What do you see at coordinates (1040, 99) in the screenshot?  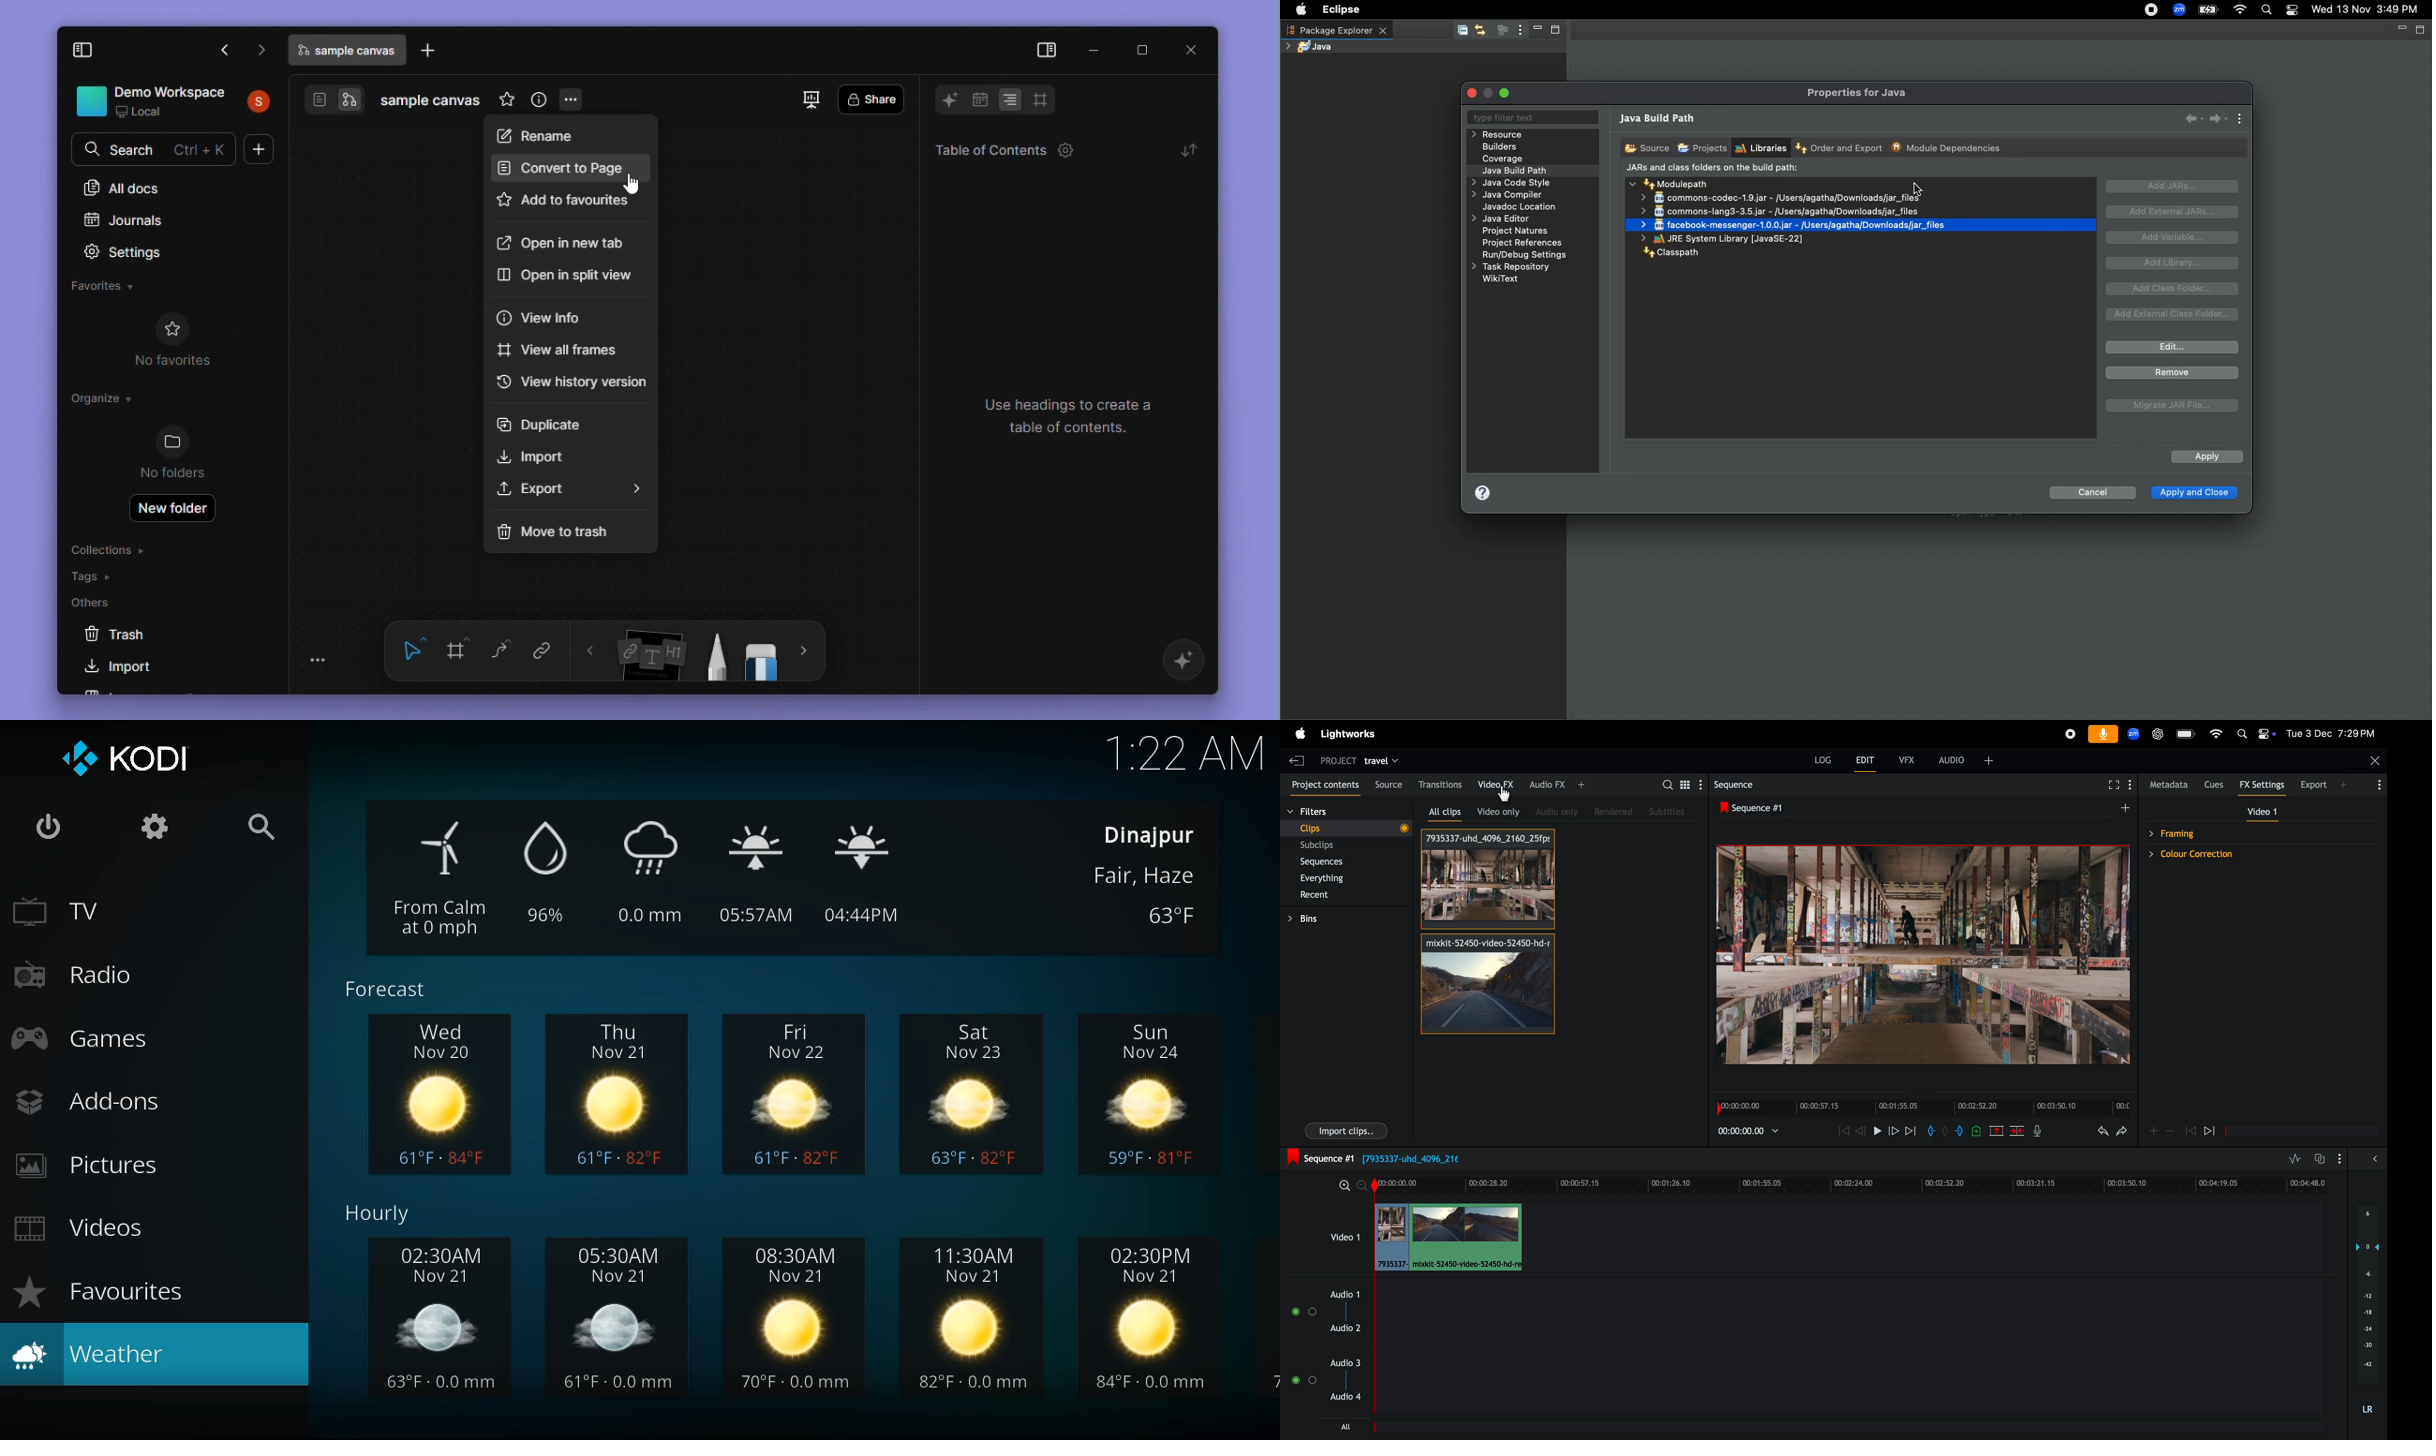 I see `Frames` at bounding box center [1040, 99].